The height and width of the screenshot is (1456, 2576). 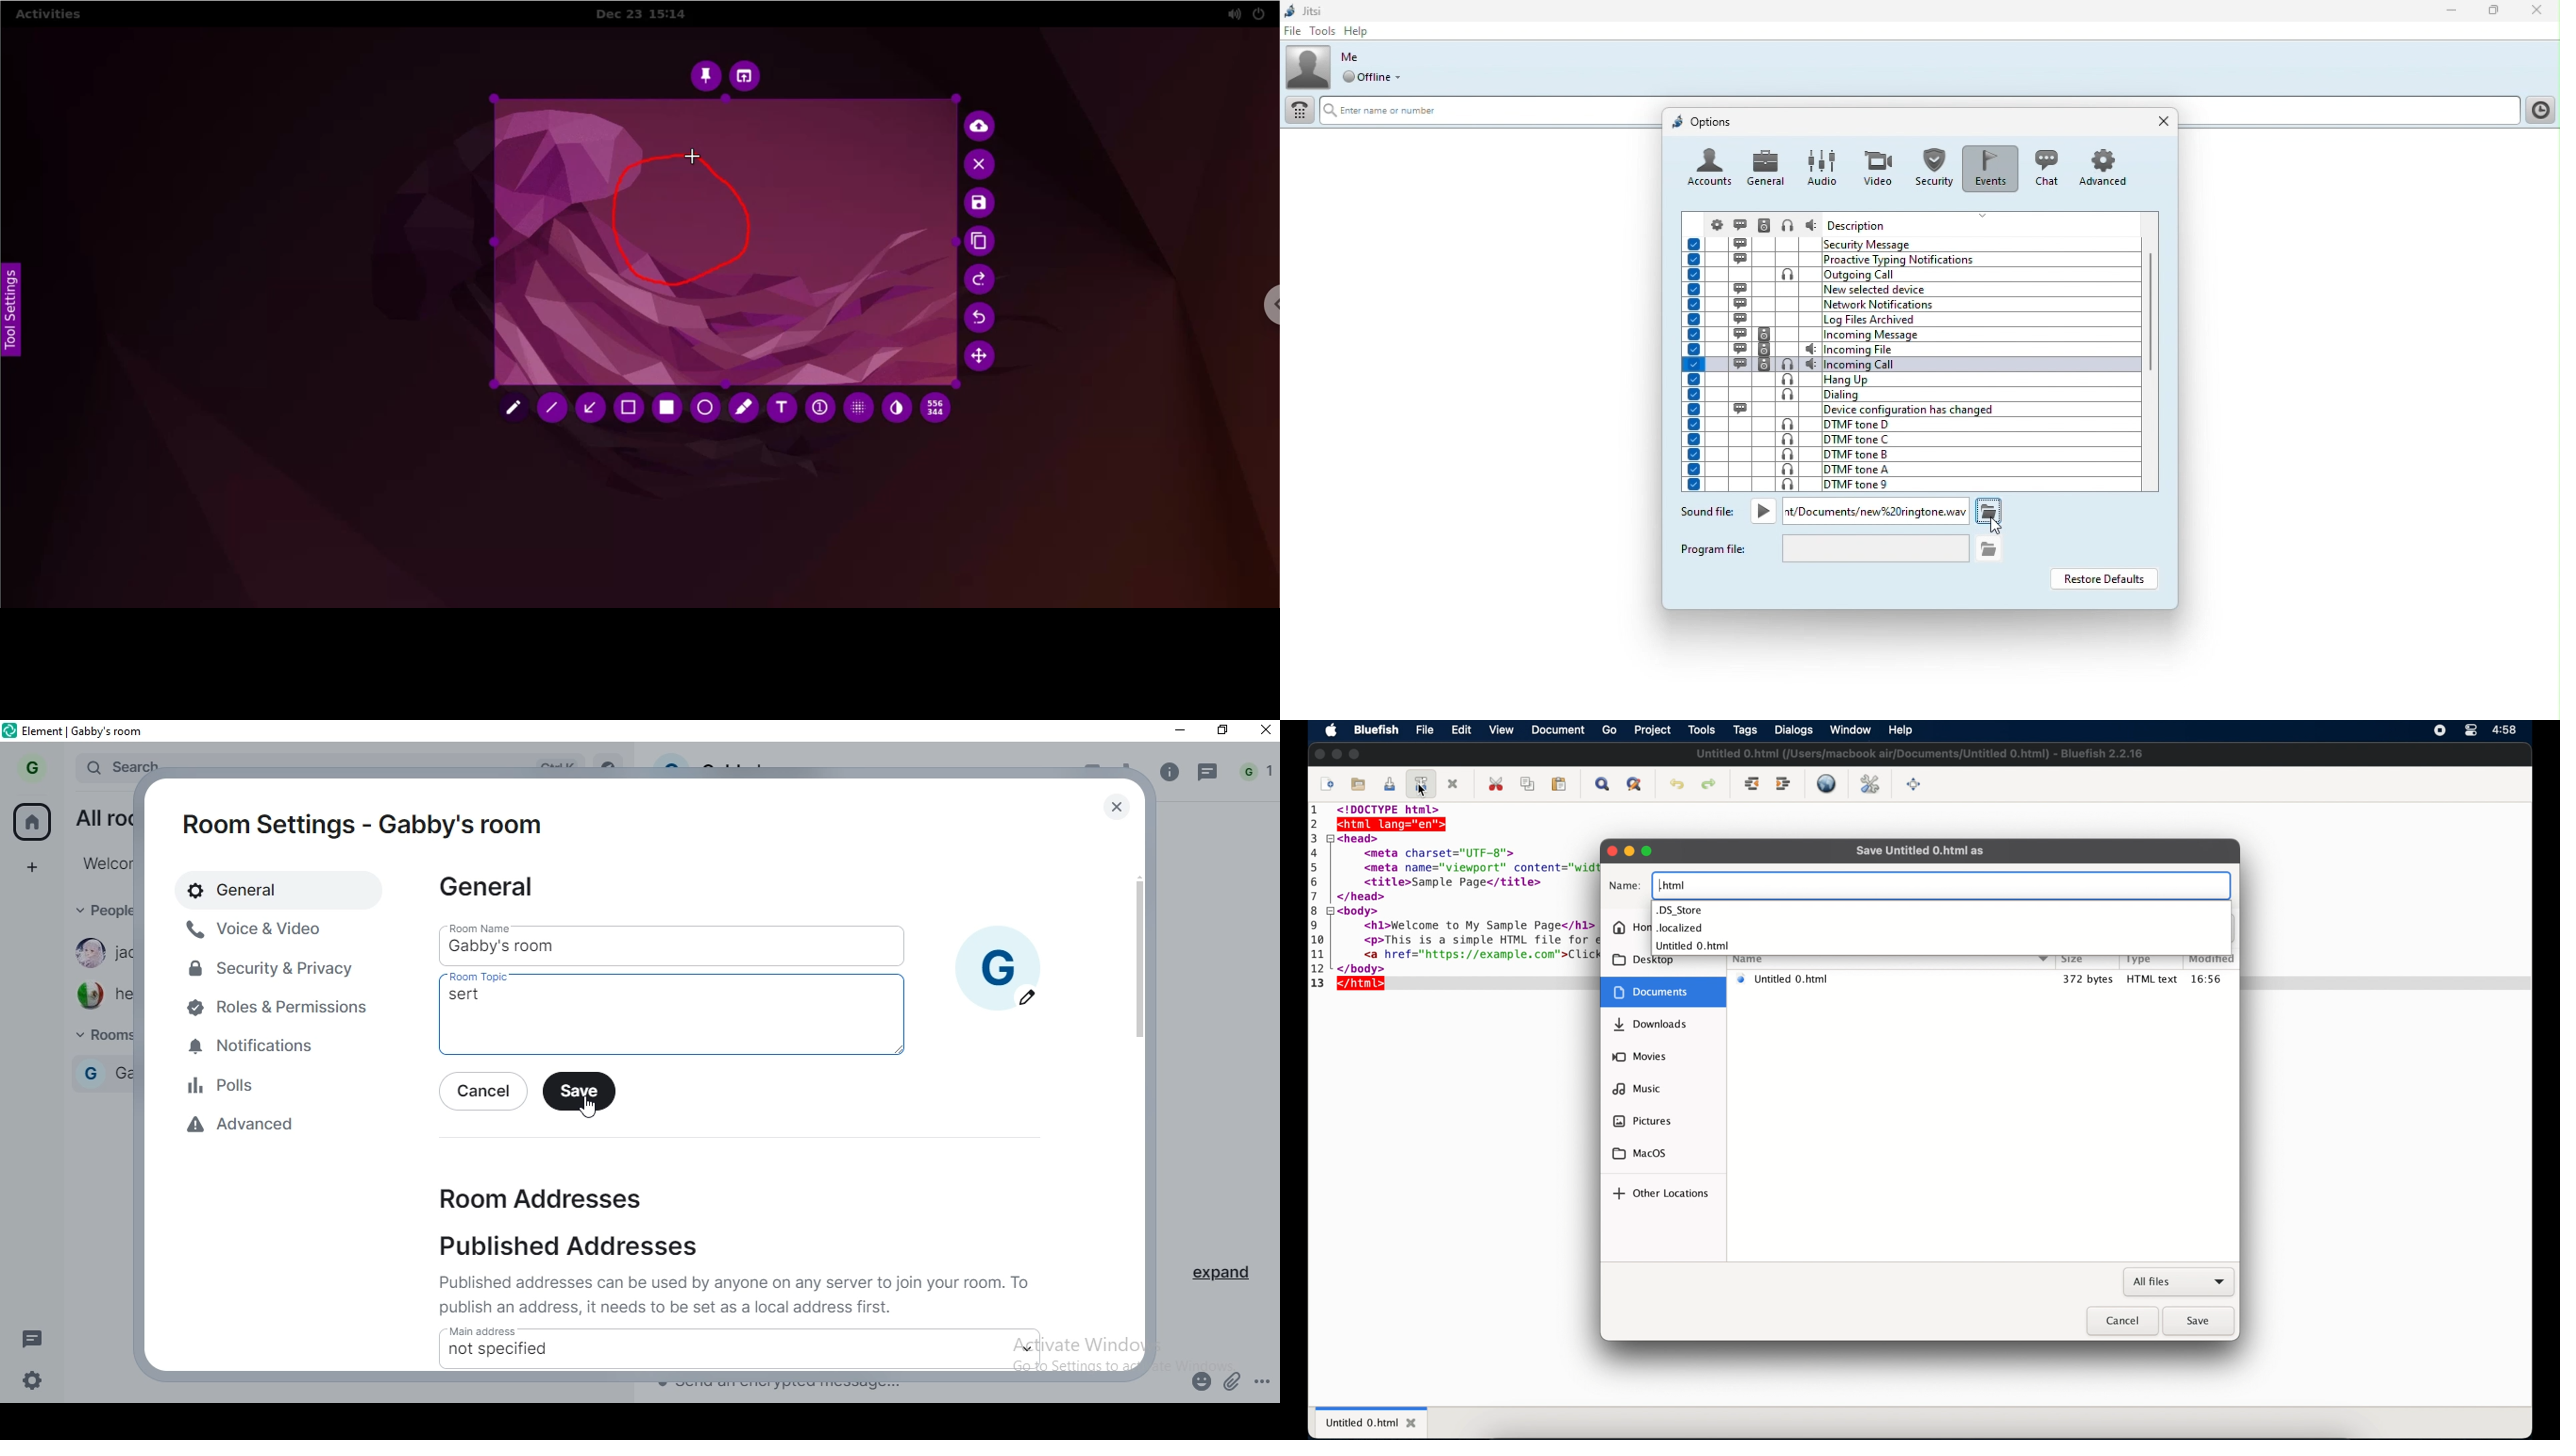 I want to click on close, so click(x=1454, y=784).